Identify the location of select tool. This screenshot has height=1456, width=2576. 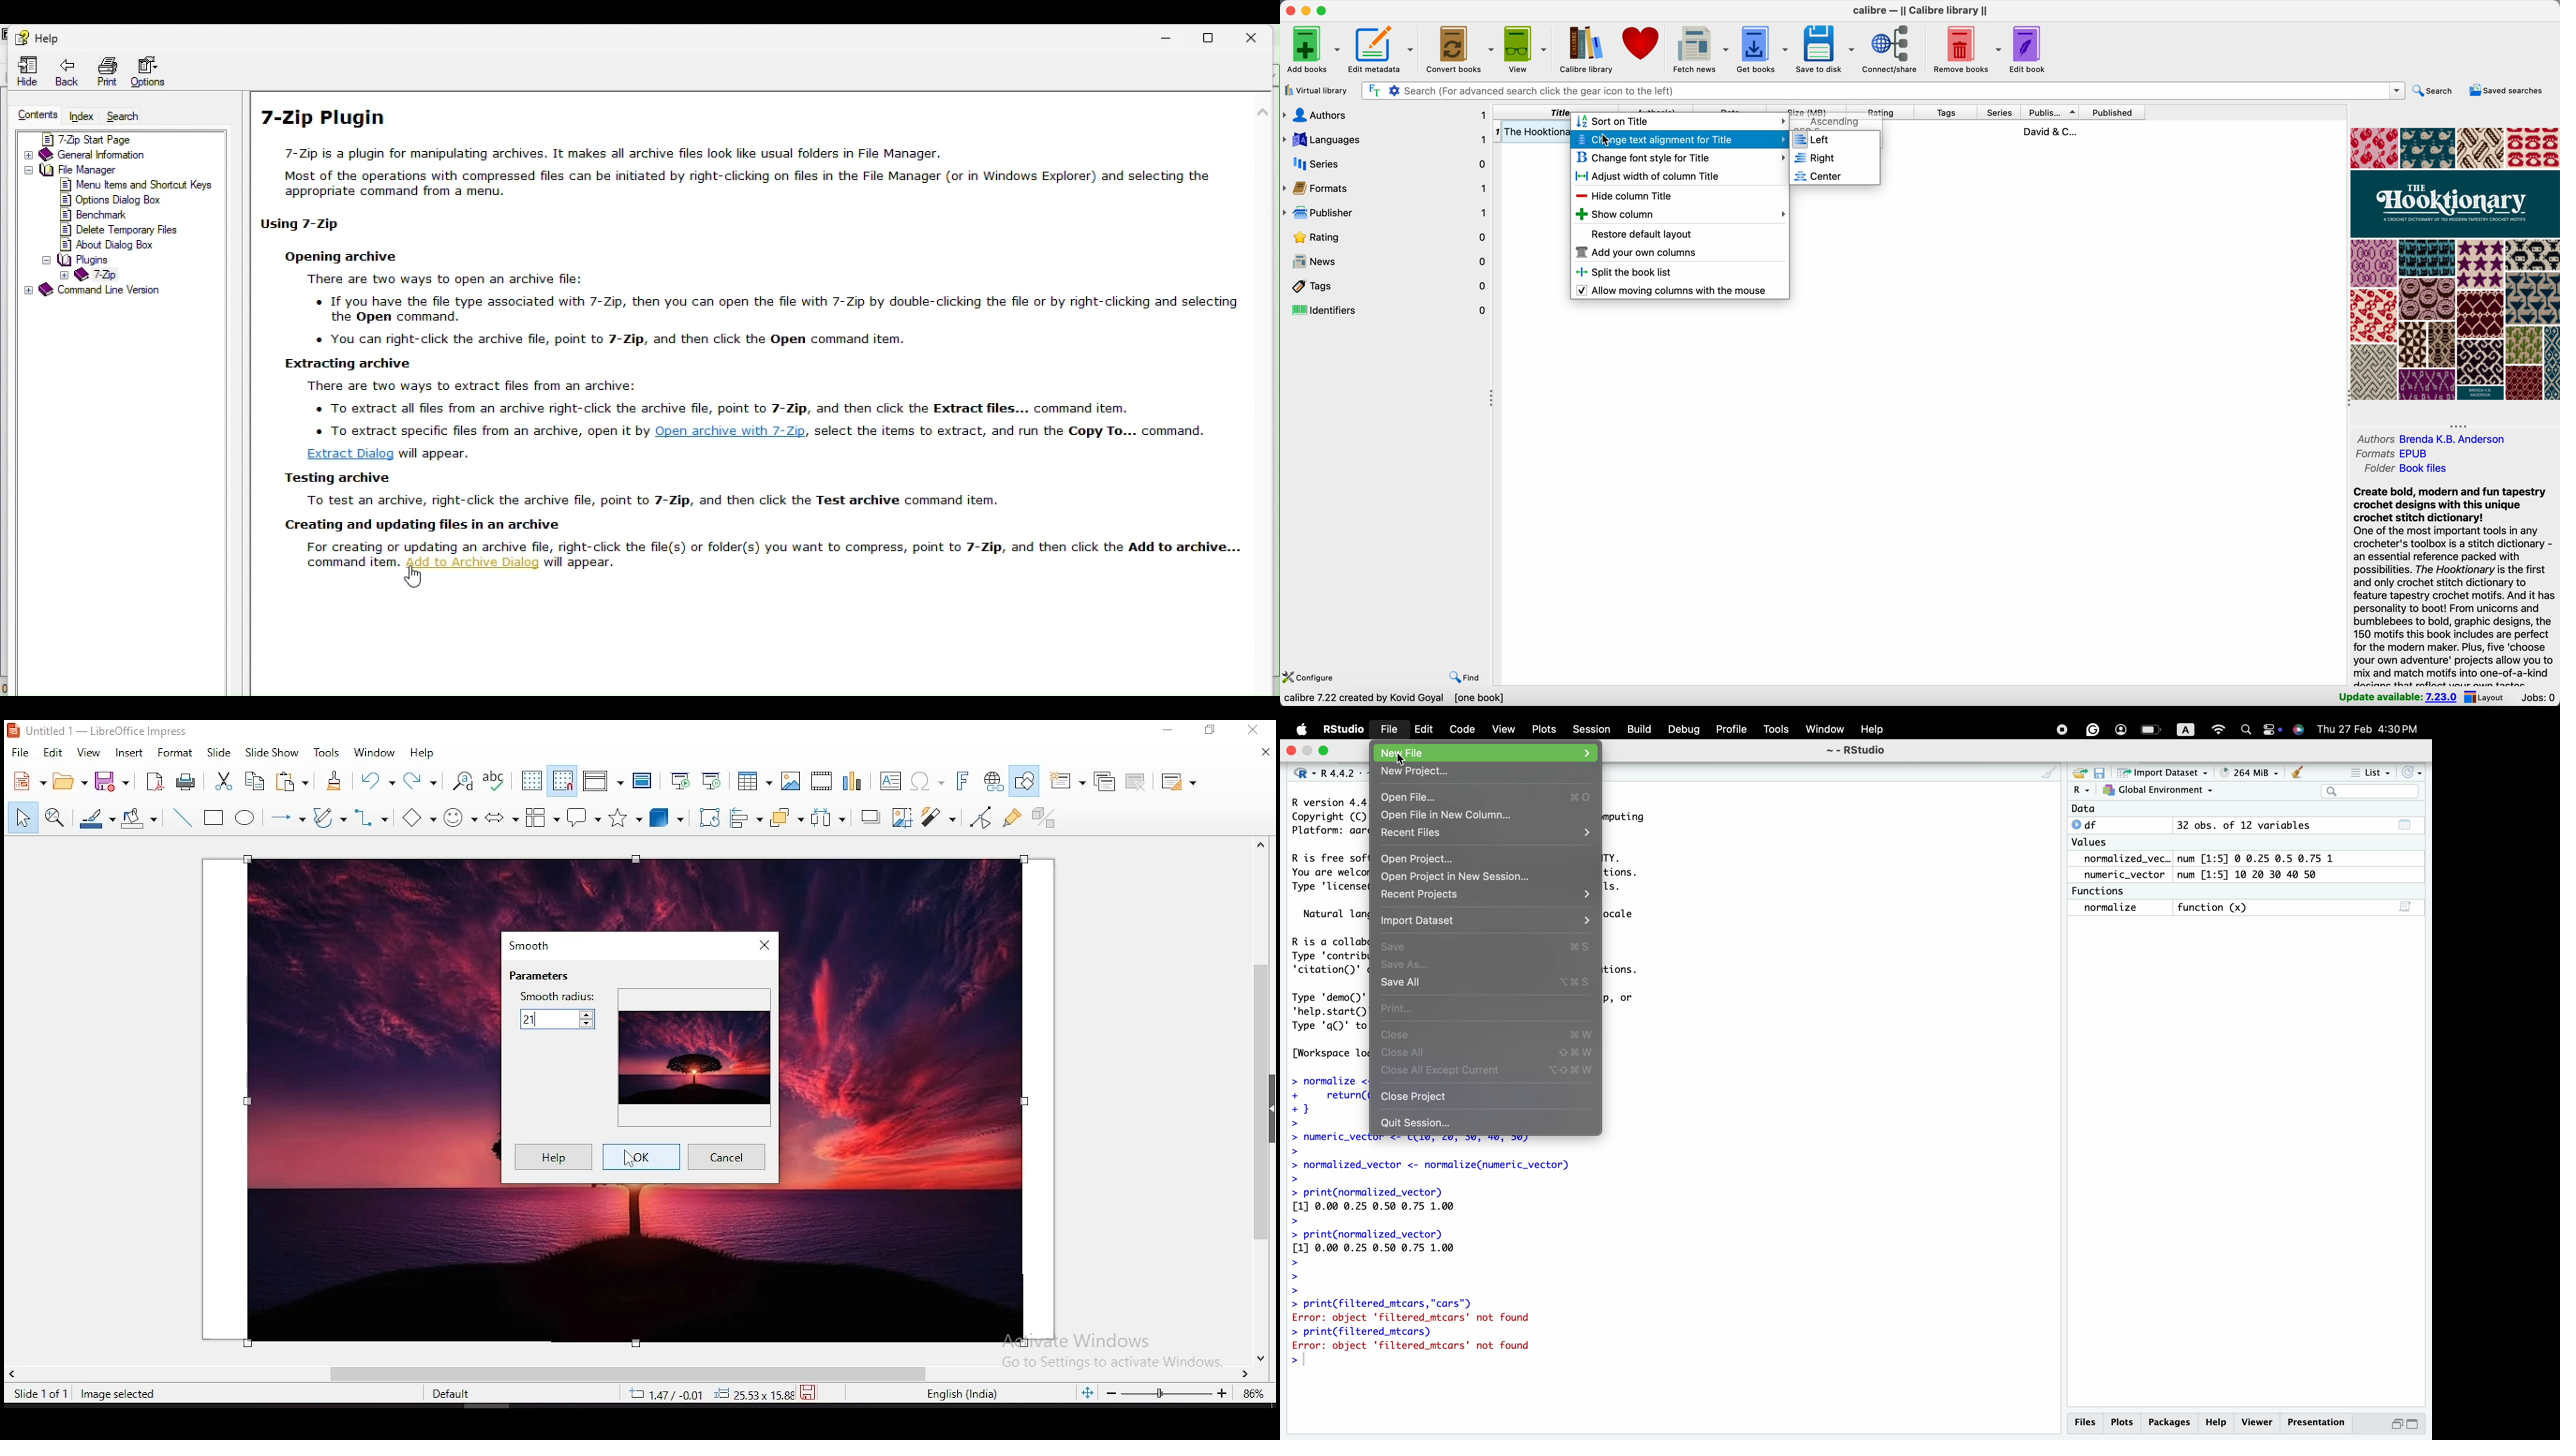
(20, 819).